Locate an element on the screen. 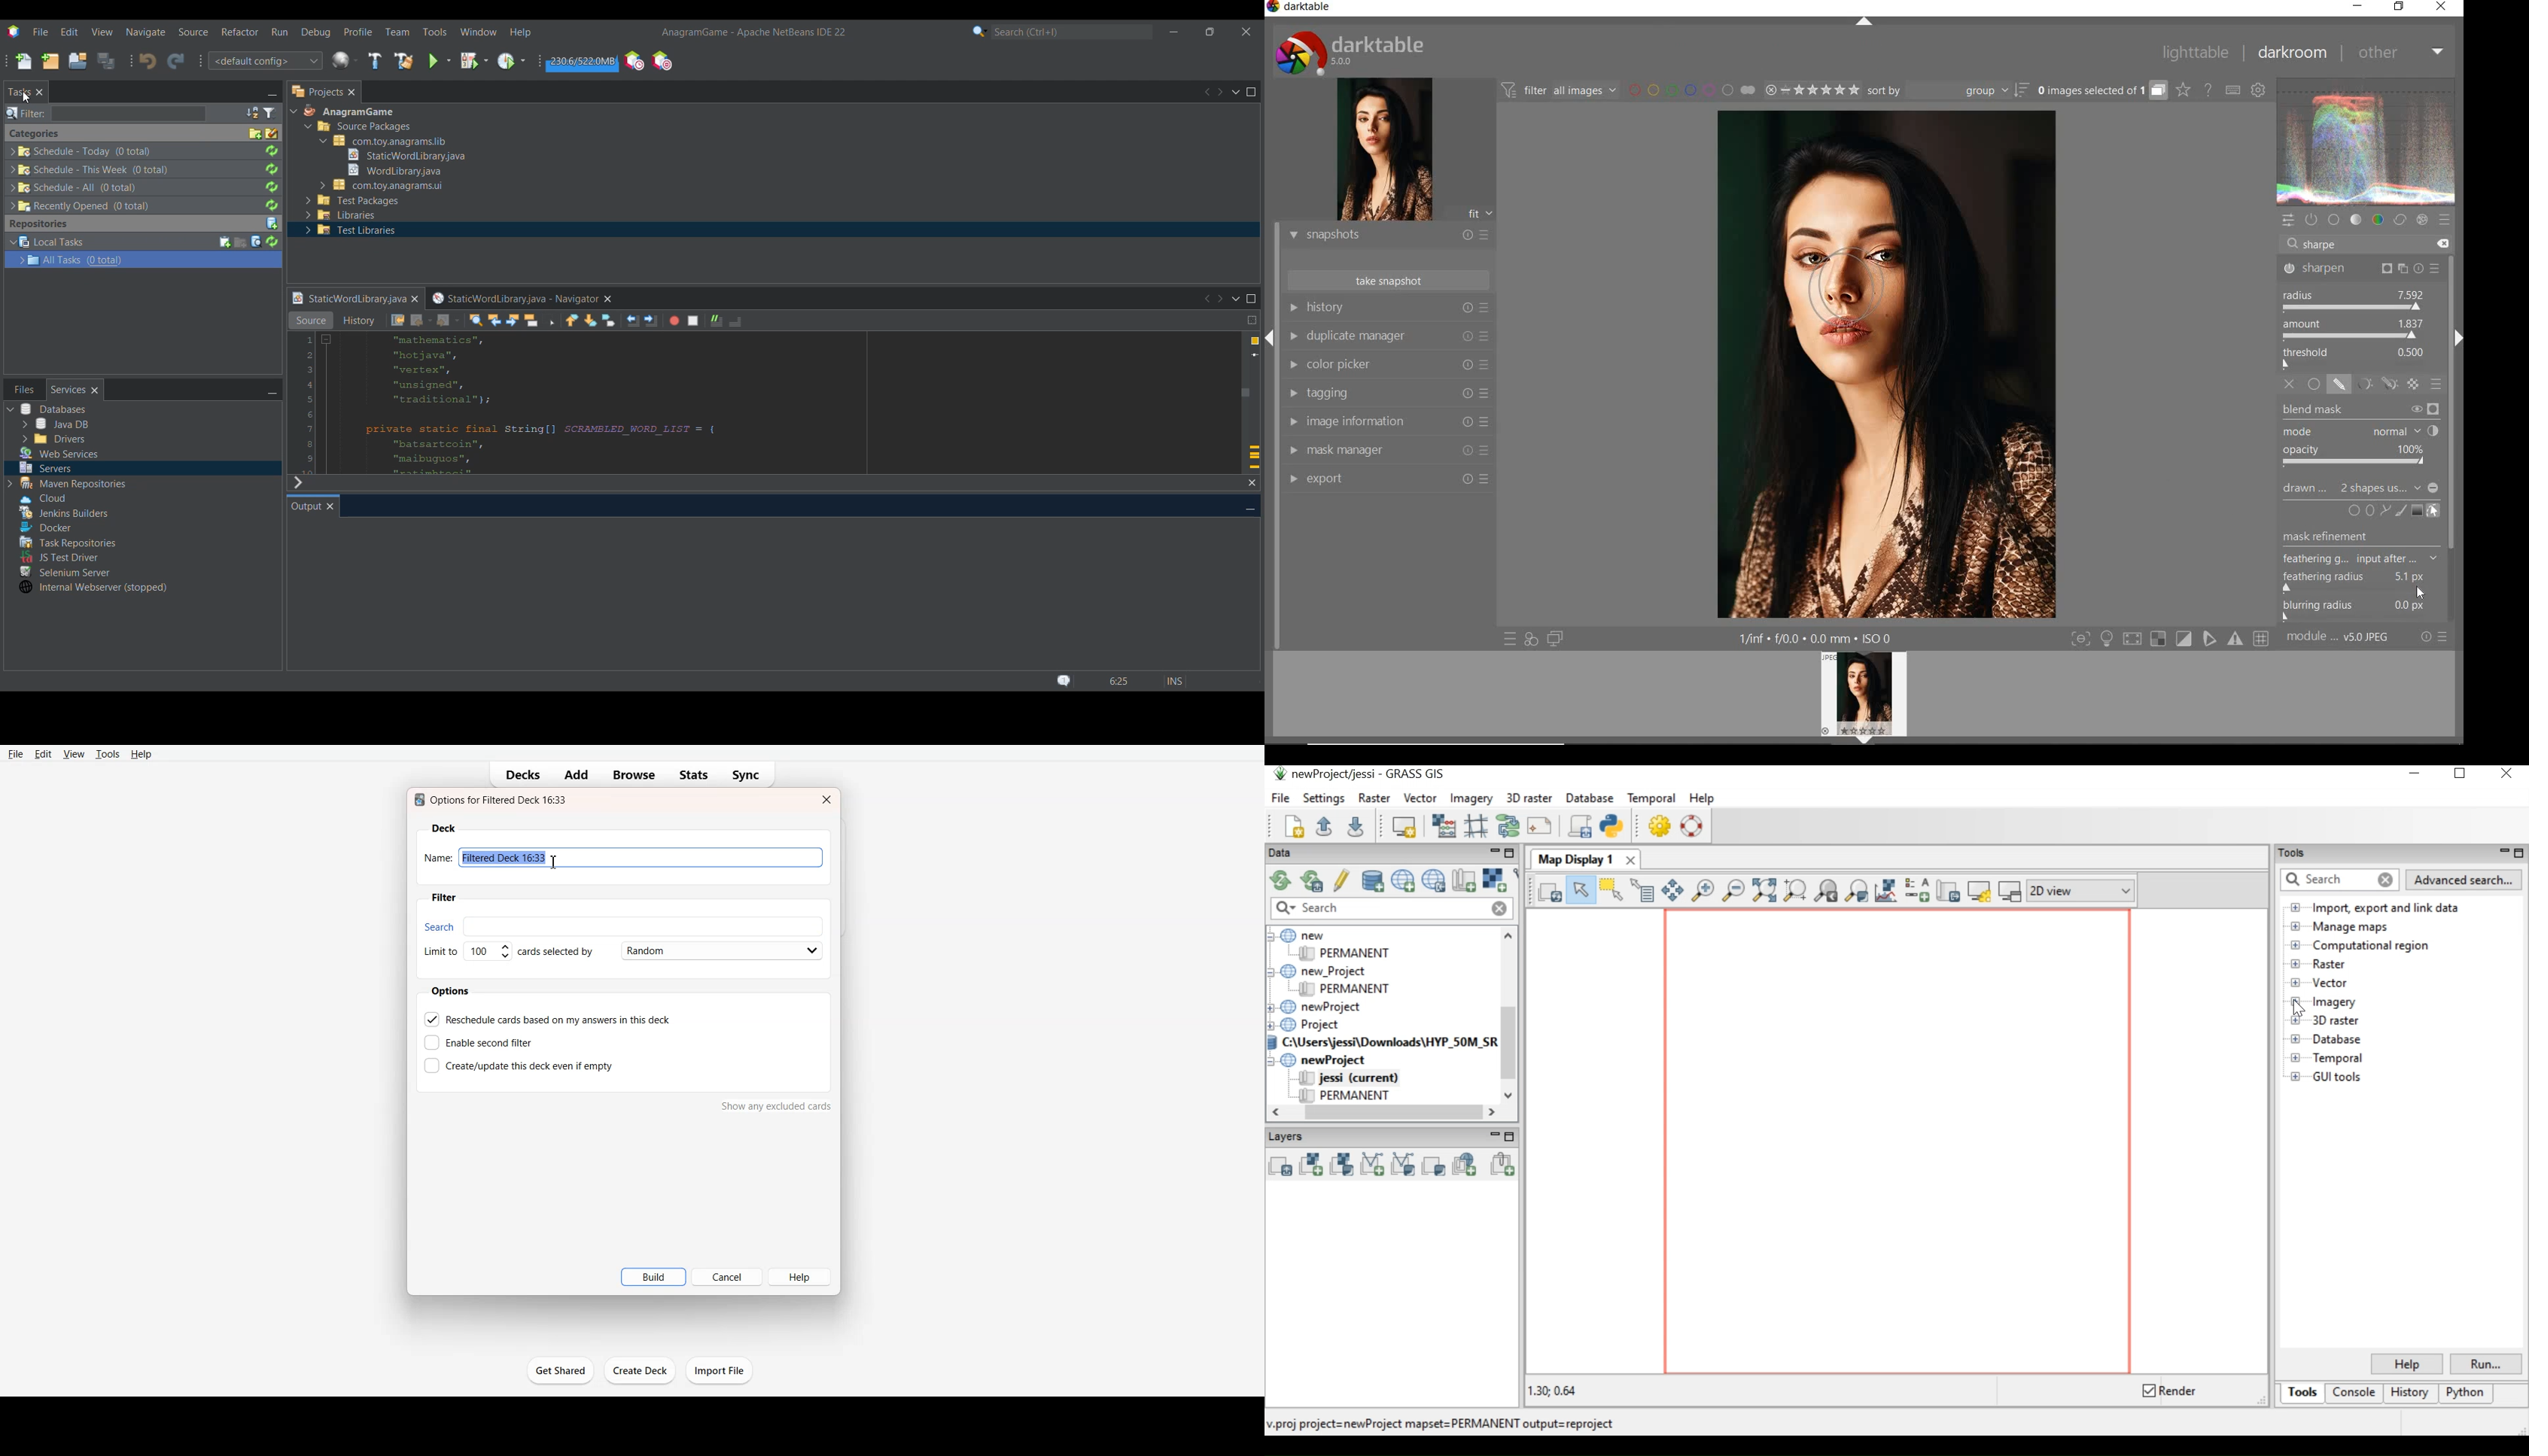 The image size is (2548, 1456). Maximize window is located at coordinates (1251, 92).